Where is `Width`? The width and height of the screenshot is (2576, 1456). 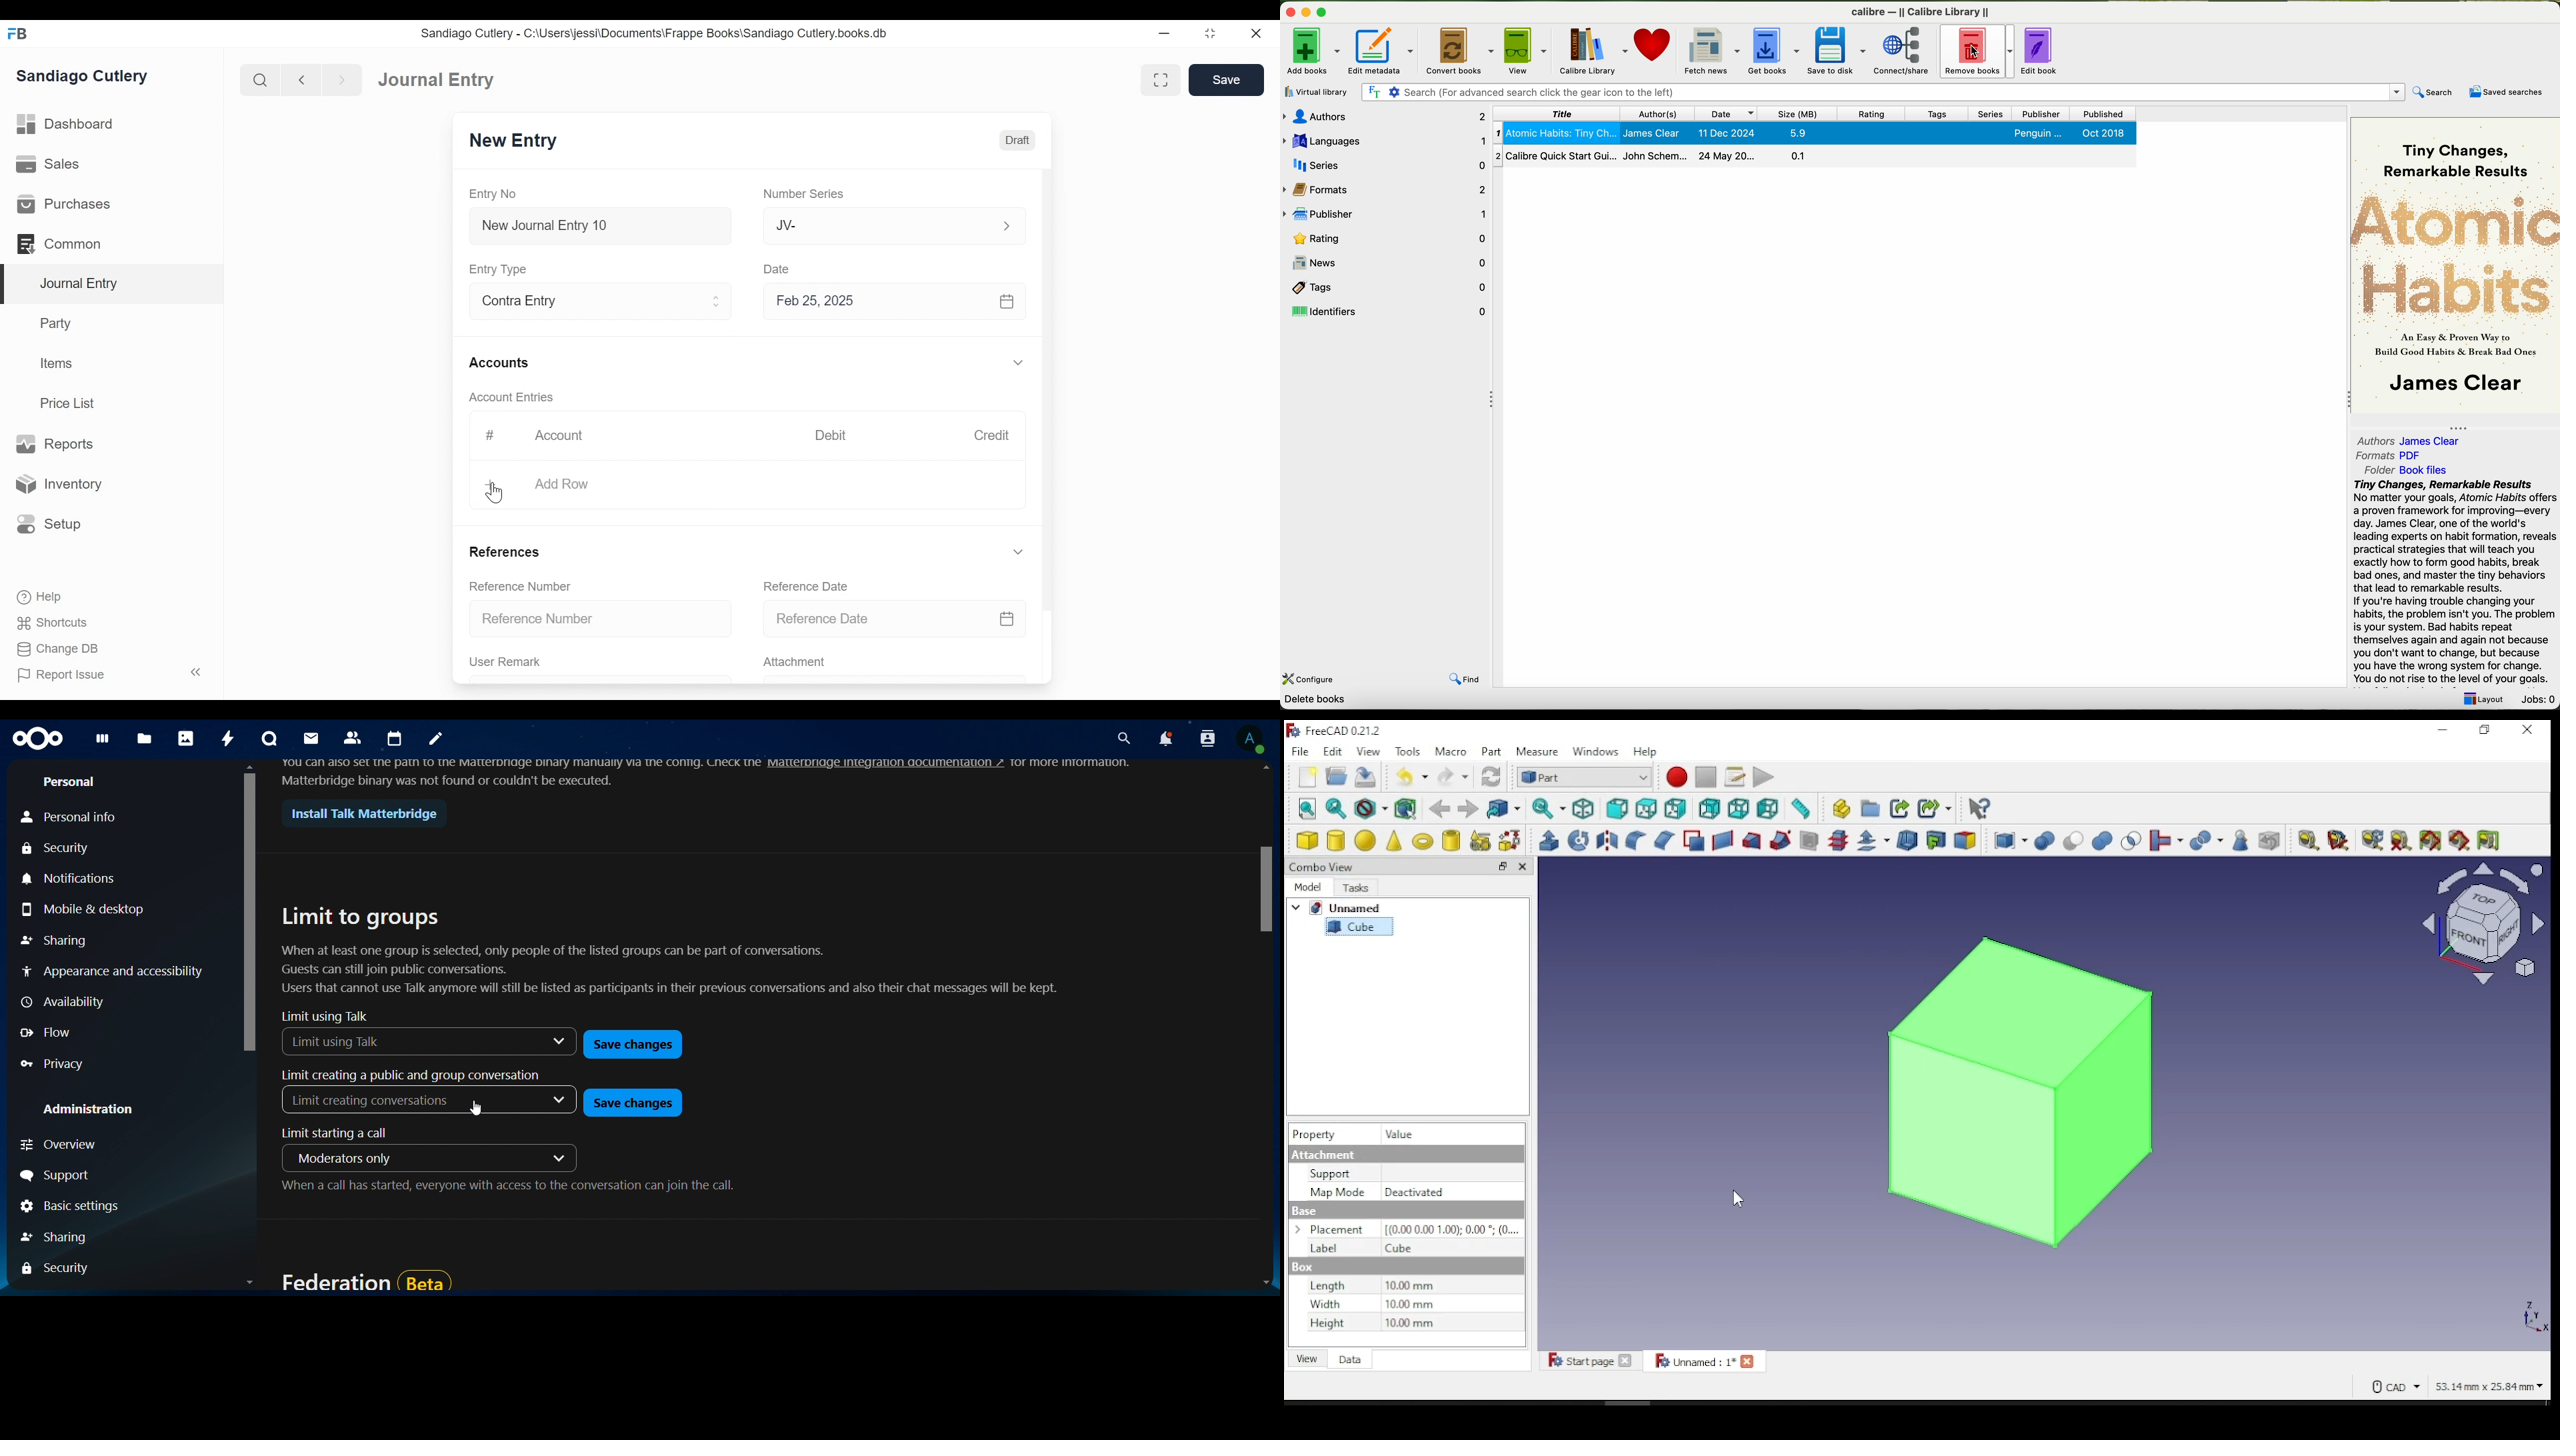 Width is located at coordinates (1327, 1304).